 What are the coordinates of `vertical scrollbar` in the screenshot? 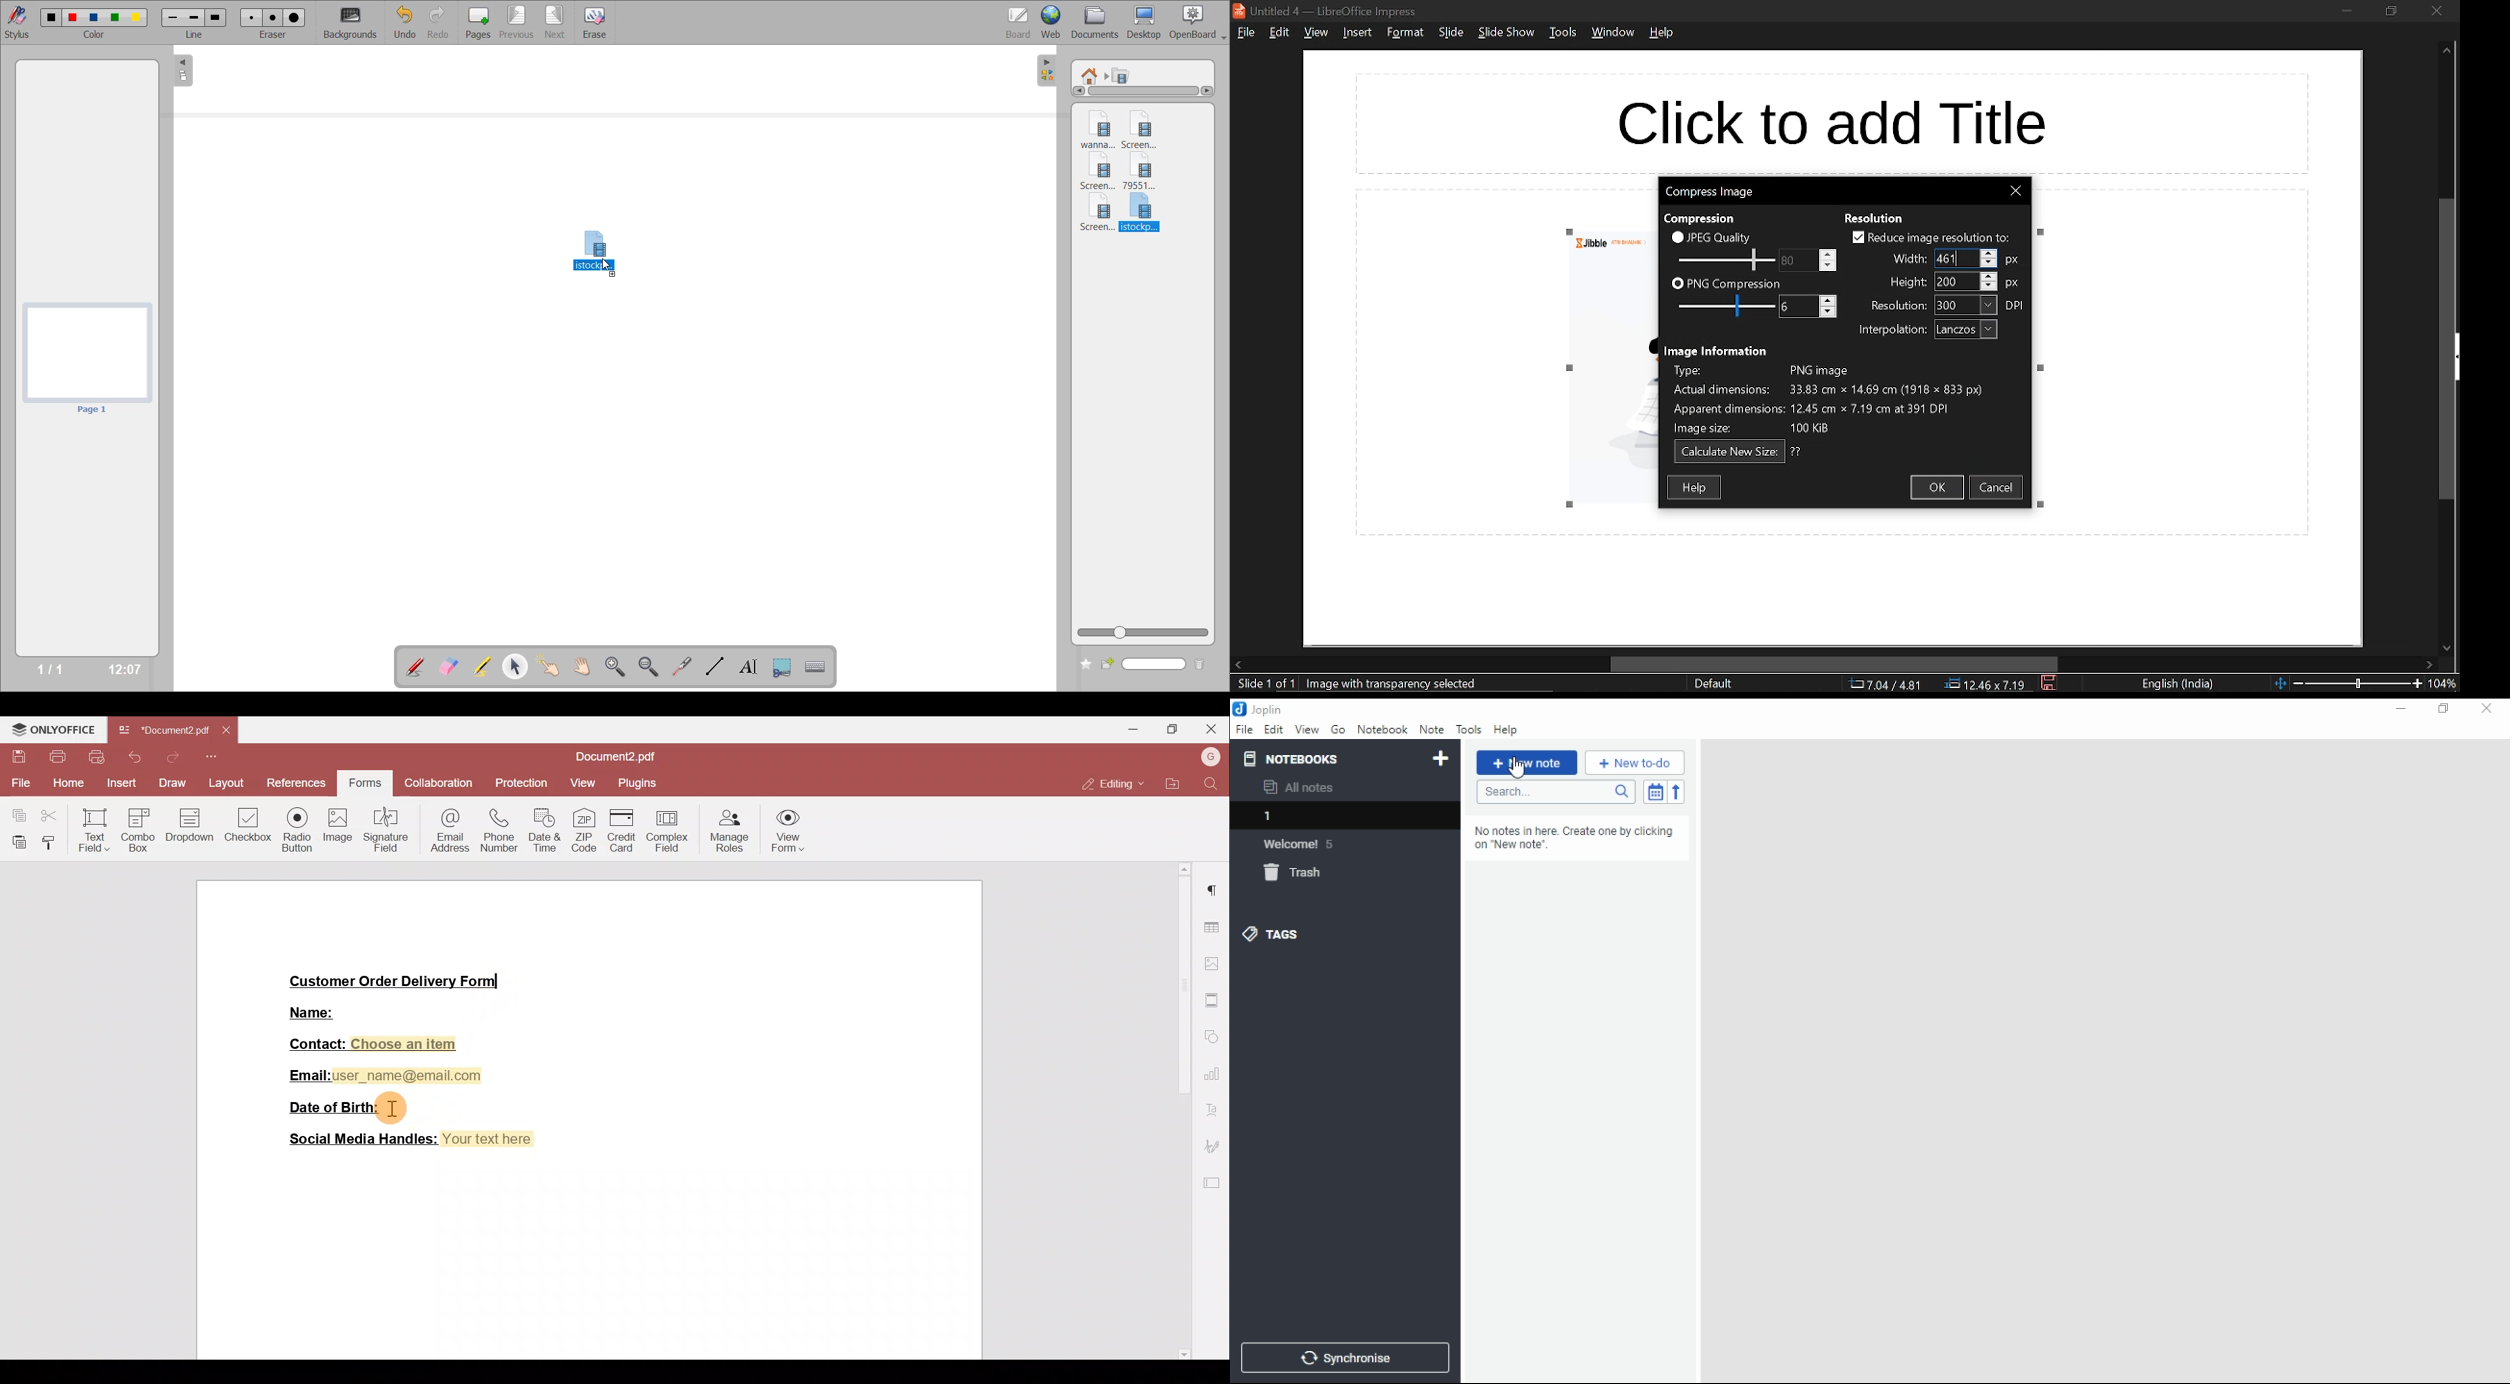 It's located at (2448, 349).